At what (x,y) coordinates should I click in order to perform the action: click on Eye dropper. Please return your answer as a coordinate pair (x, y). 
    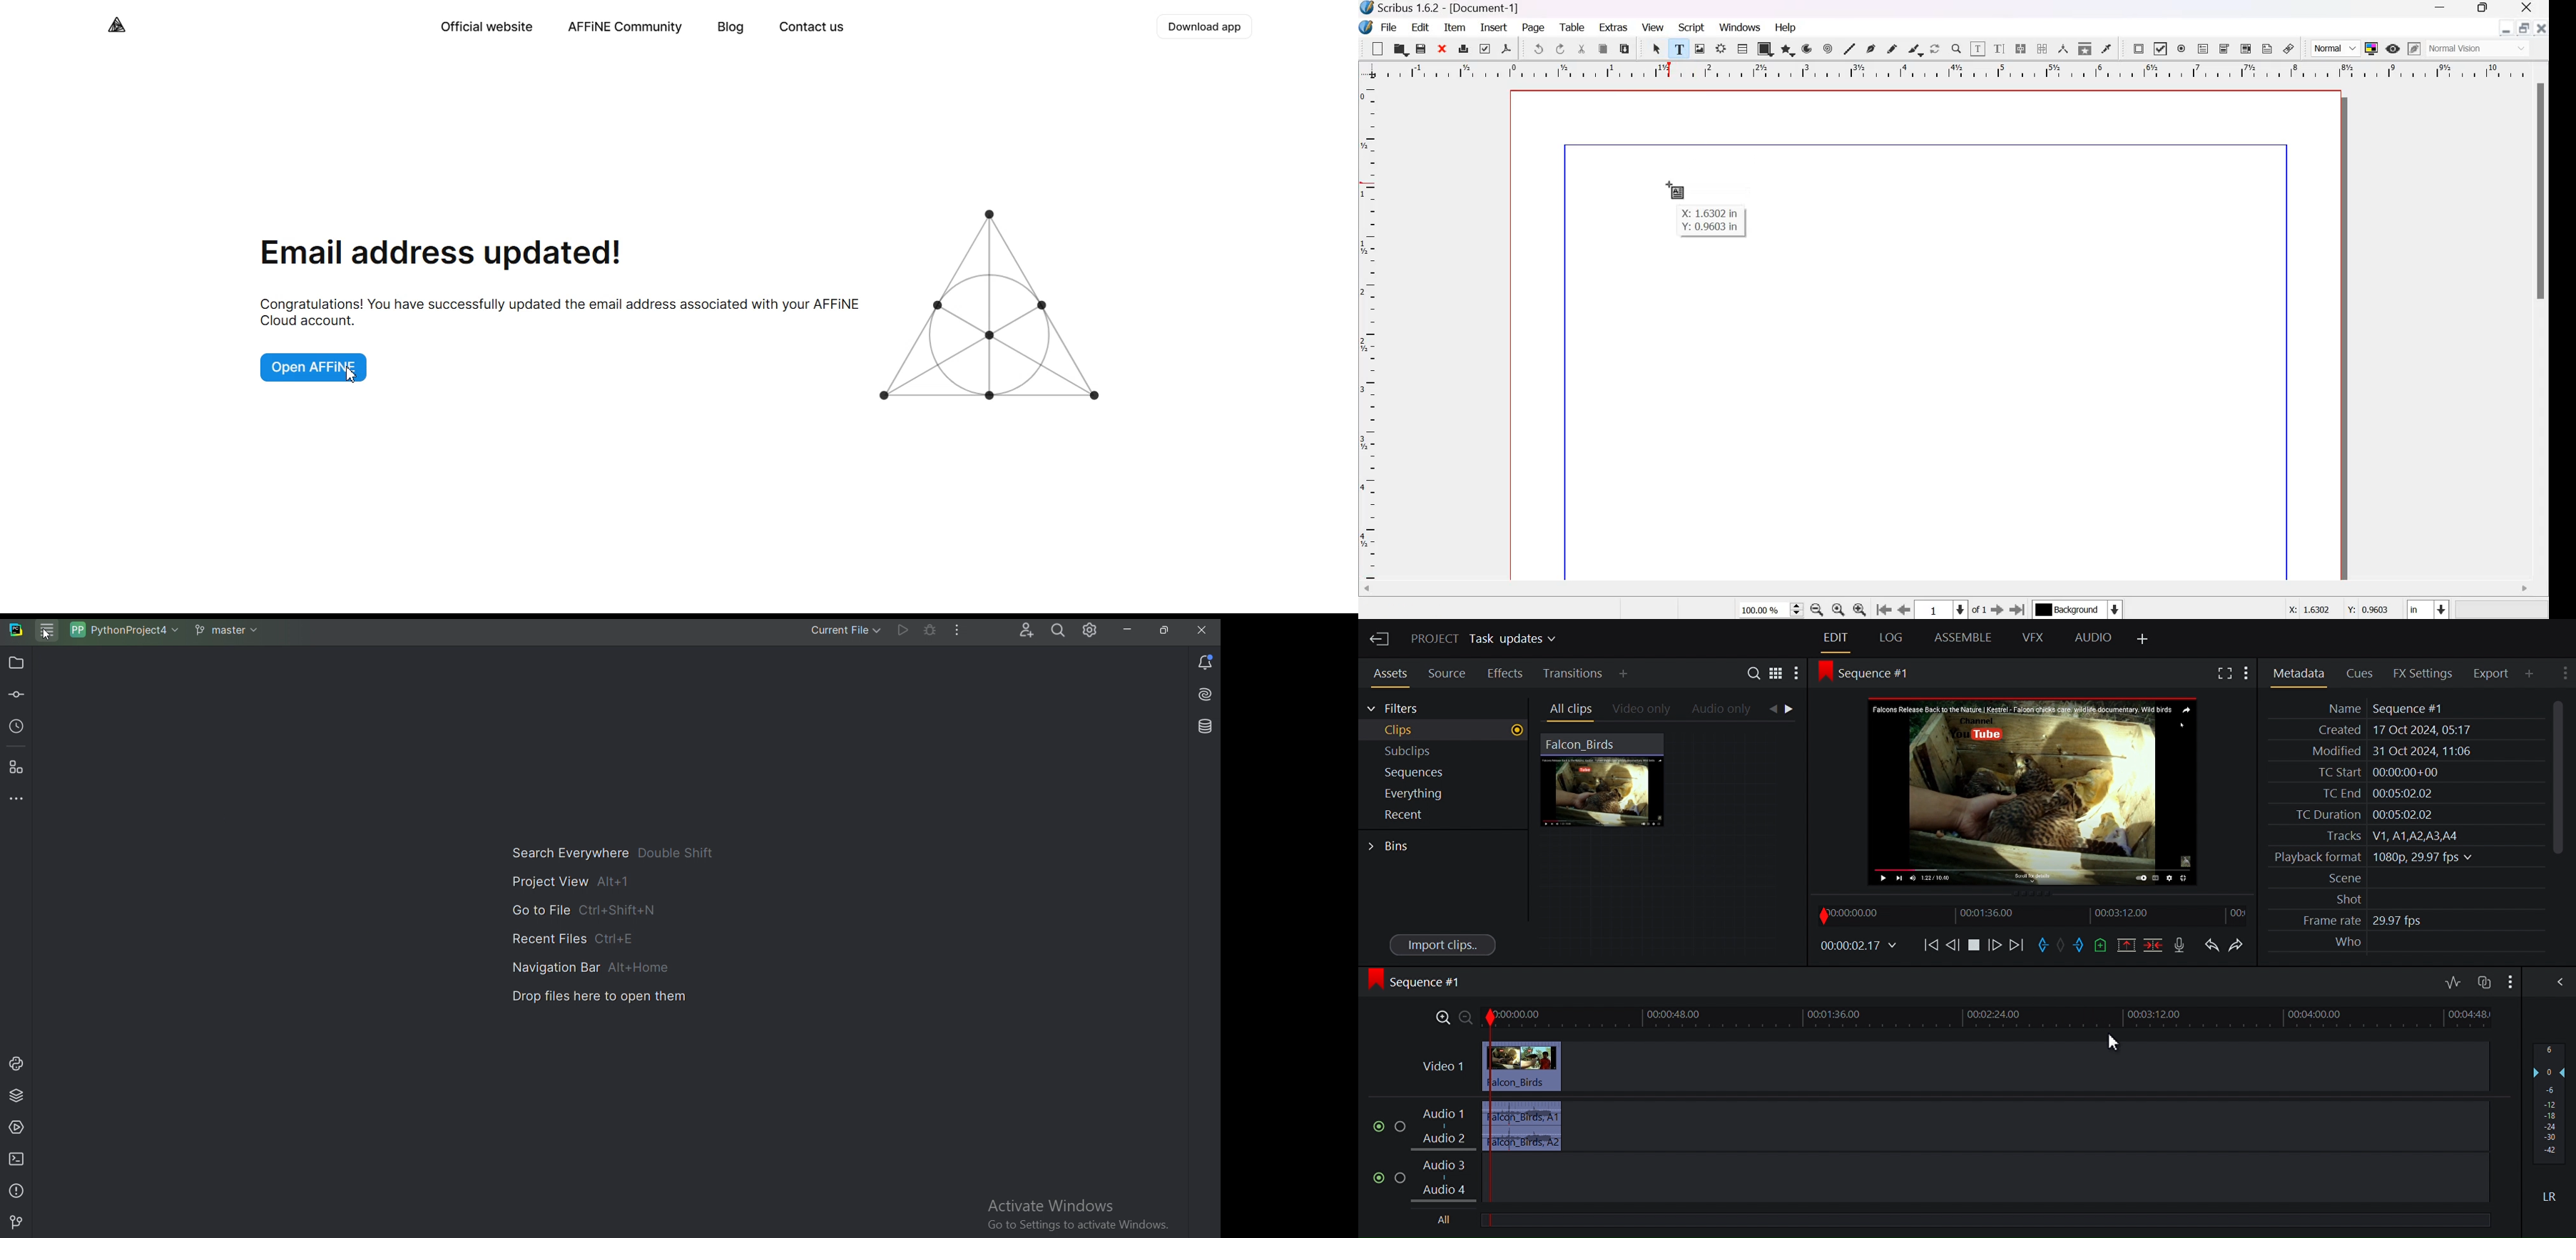
    Looking at the image, I should click on (2107, 48).